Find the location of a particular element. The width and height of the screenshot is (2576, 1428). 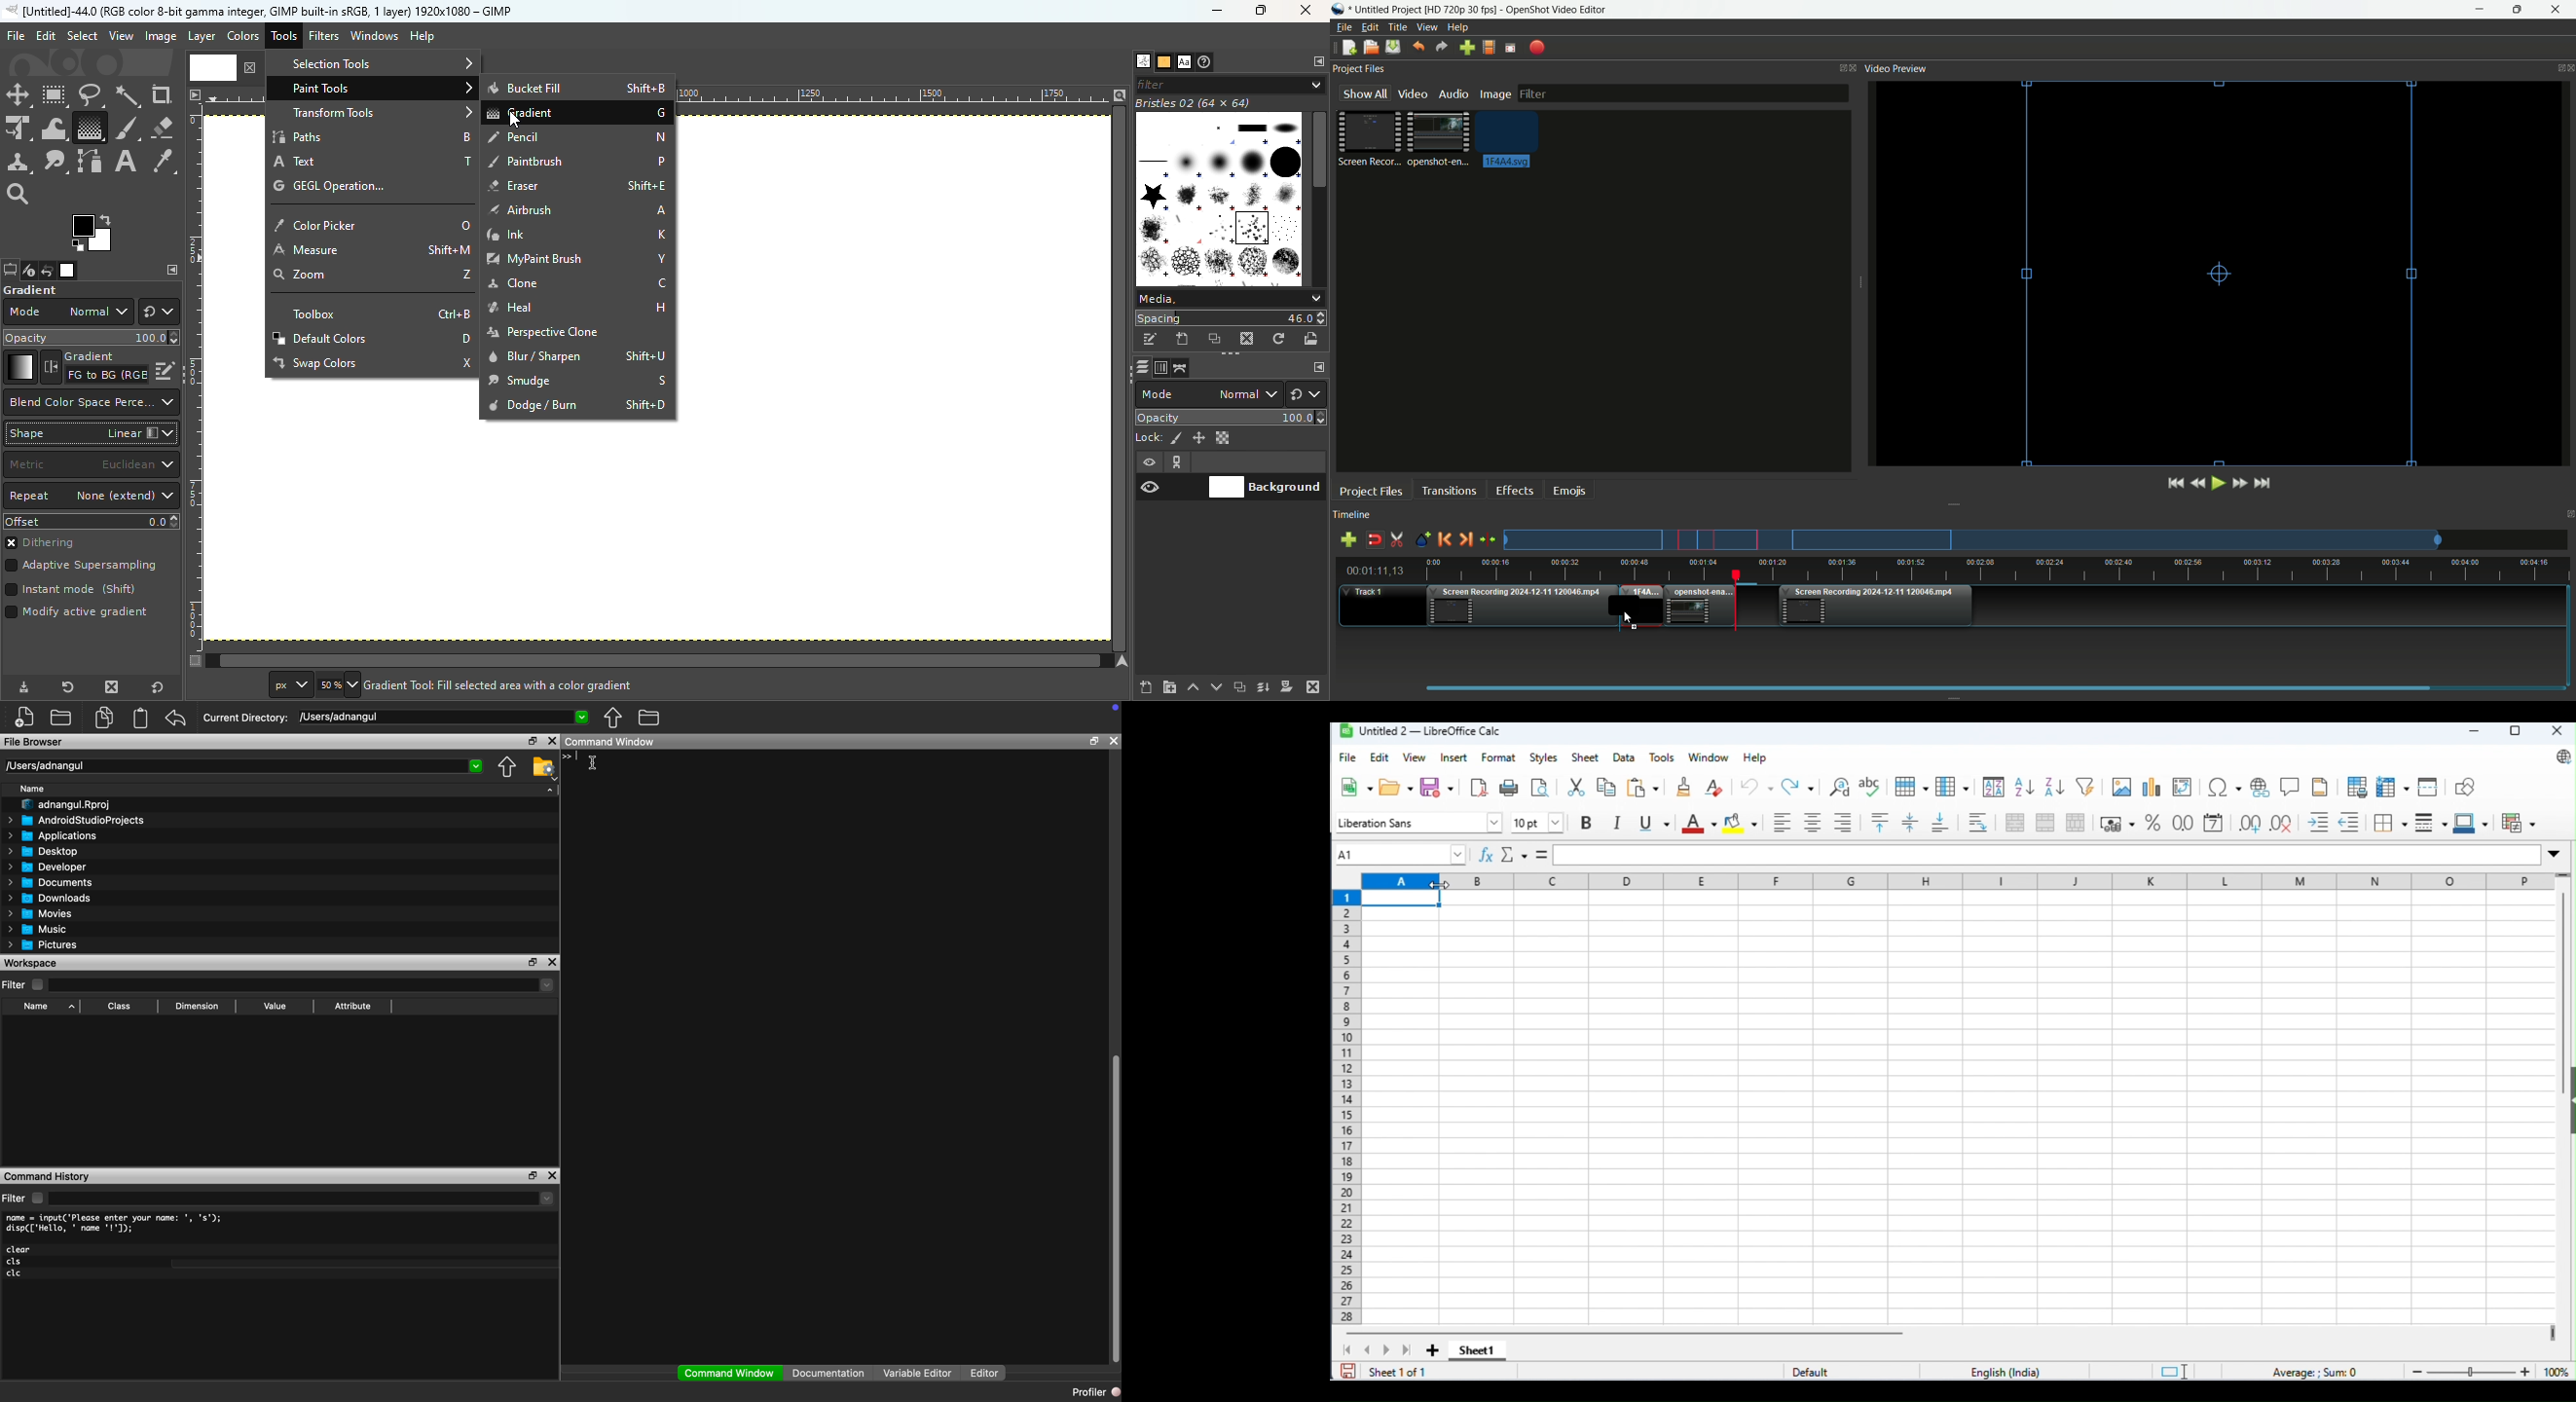

next sheet is located at coordinates (1386, 1350).